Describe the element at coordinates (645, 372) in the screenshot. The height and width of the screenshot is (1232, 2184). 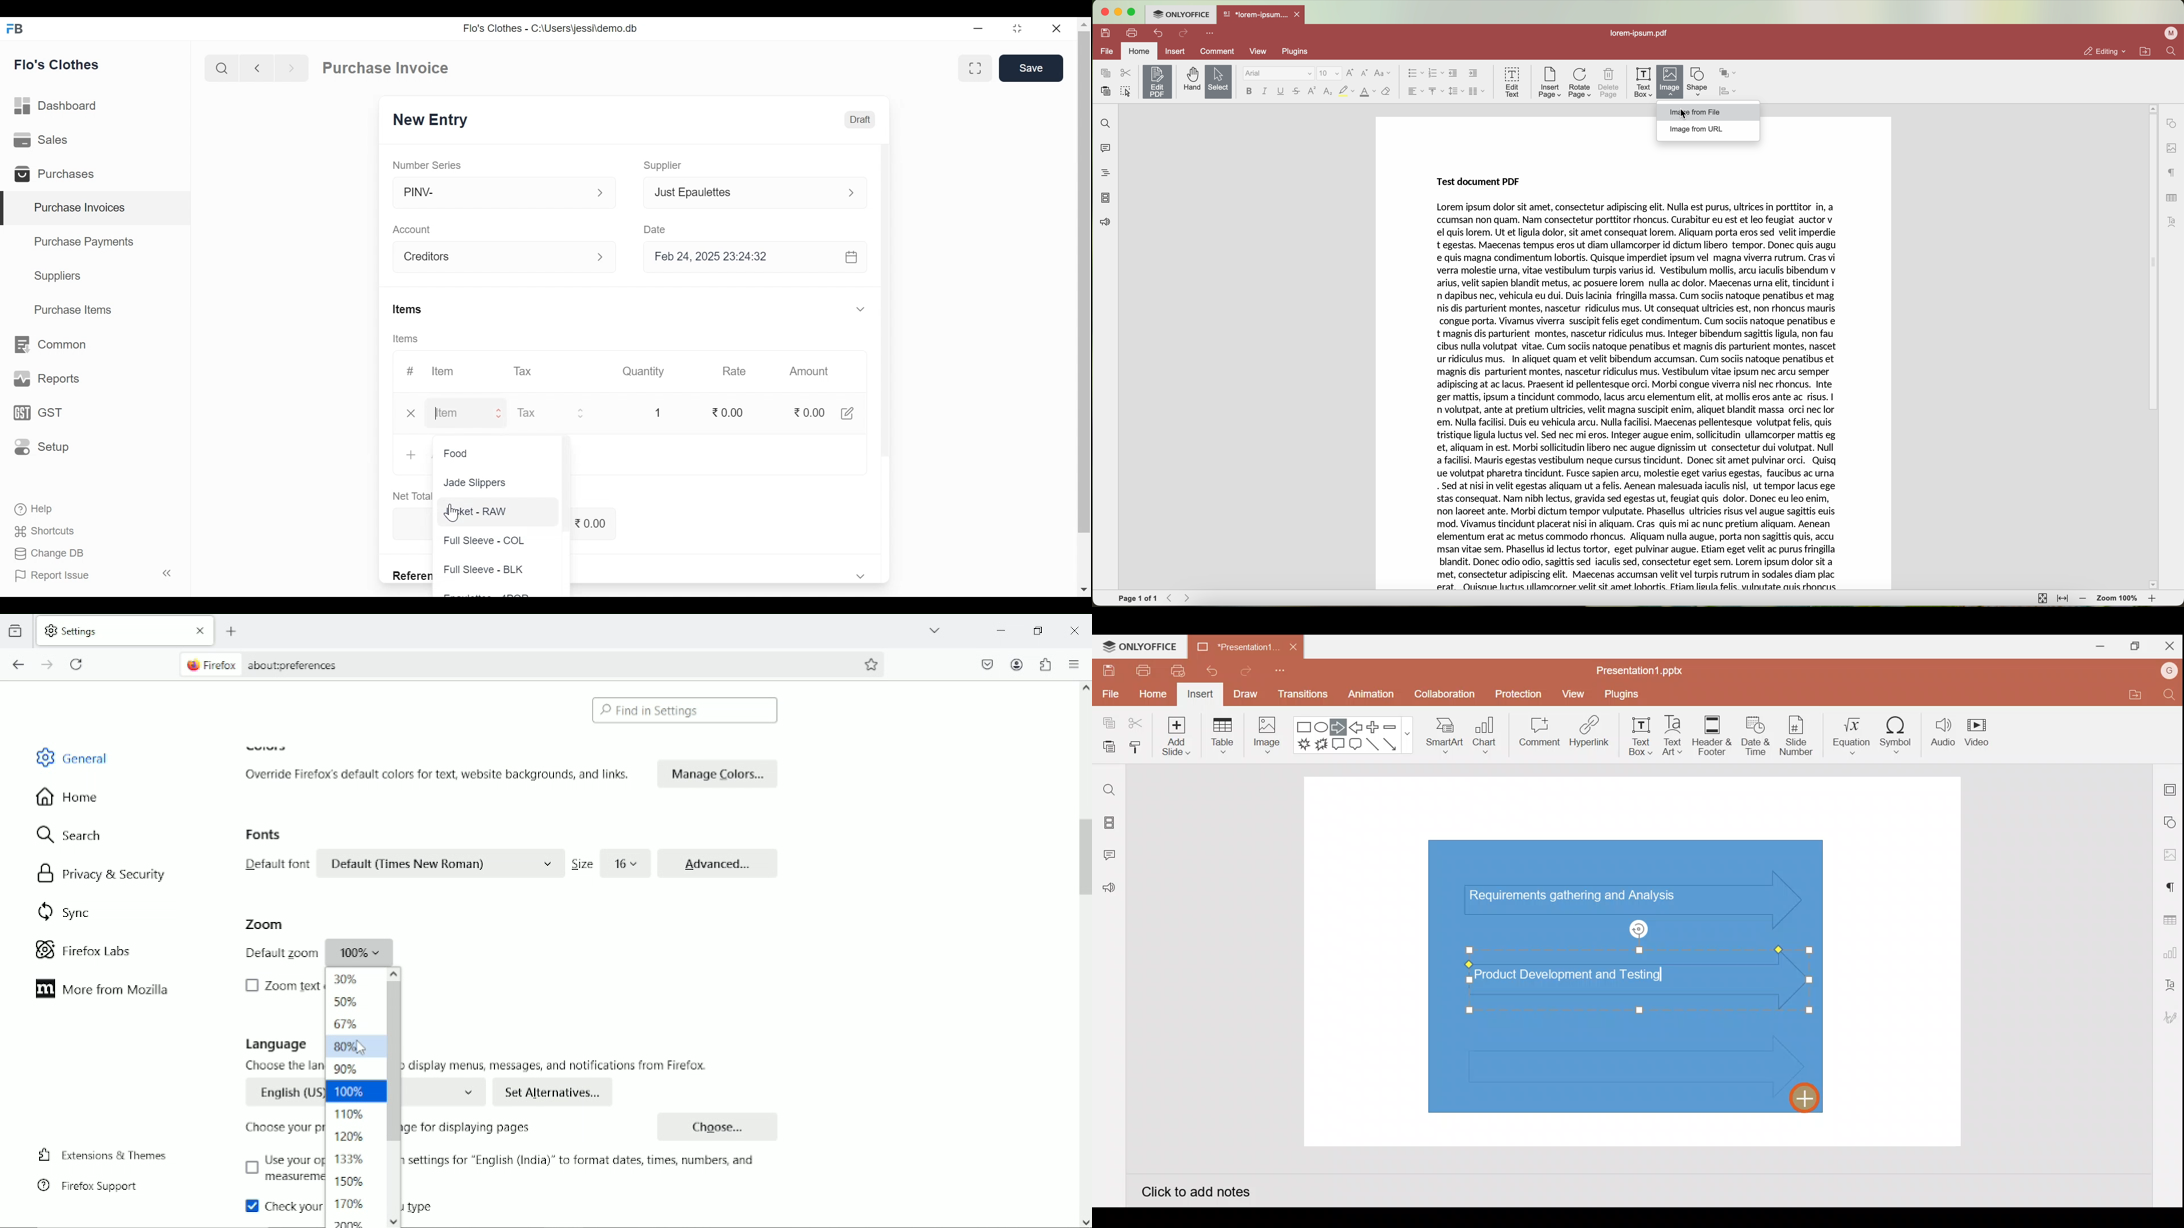
I see `Quantity` at that location.